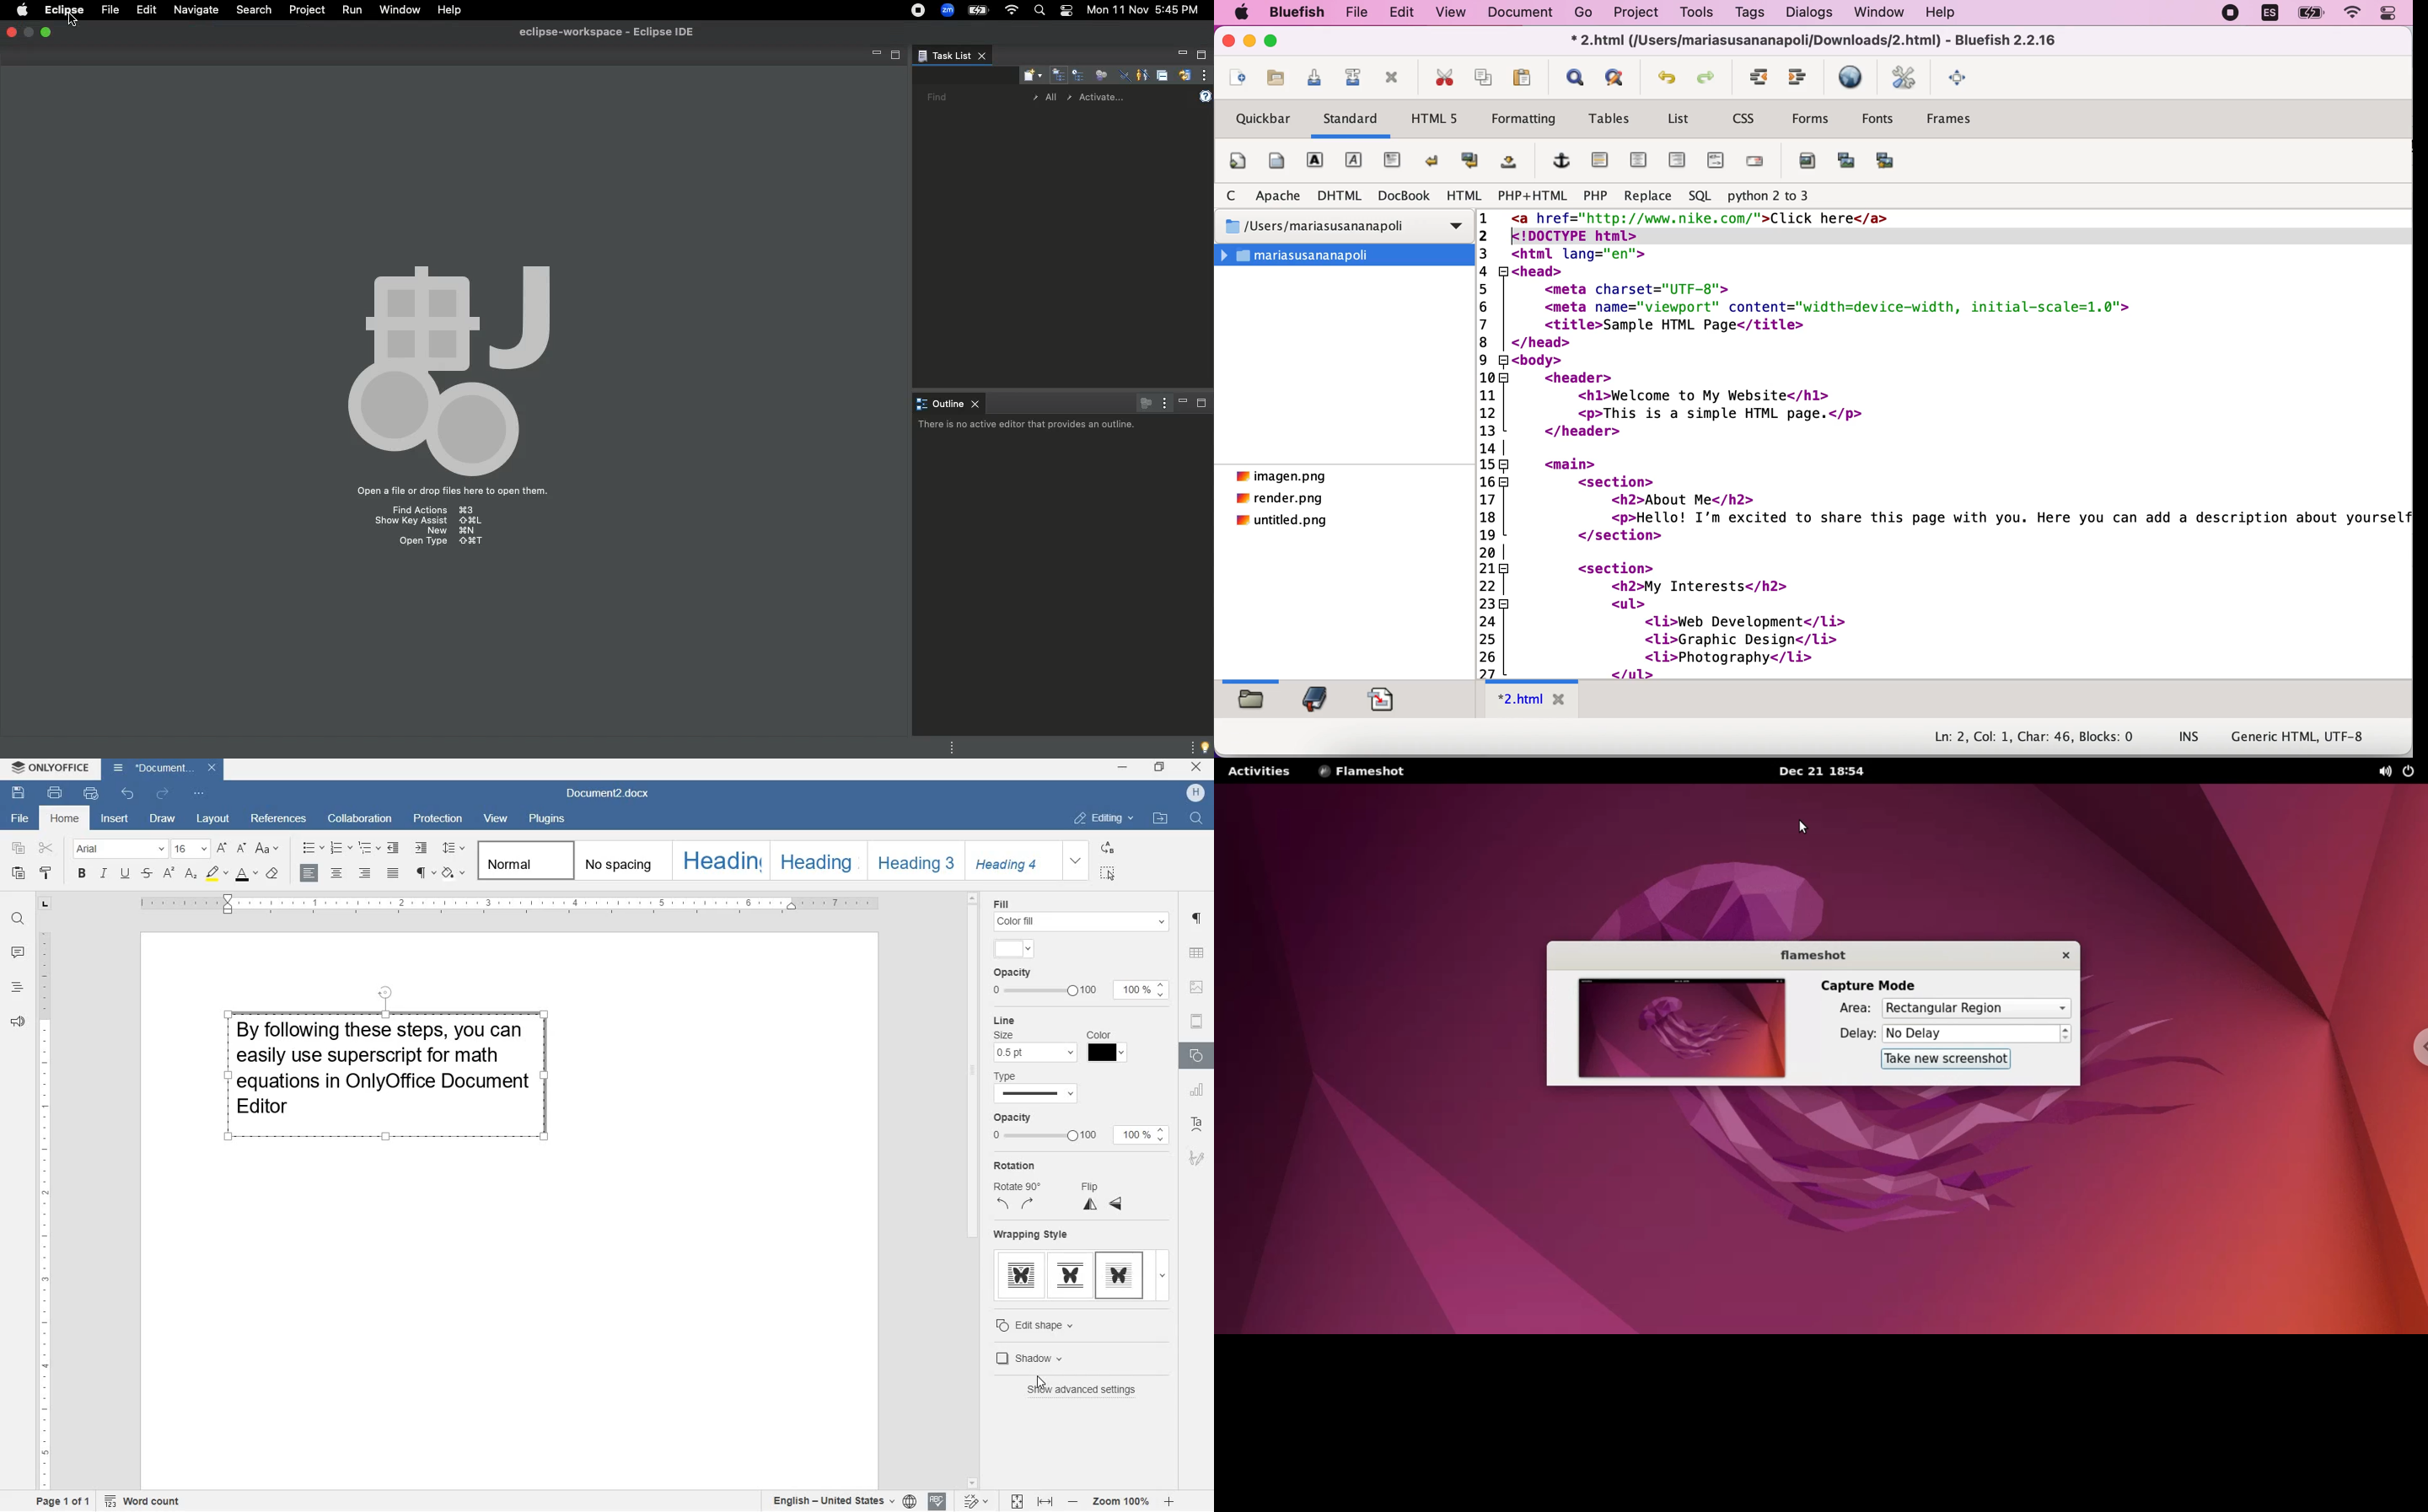  Describe the element at coordinates (1160, 768) in the screenshot. I see `restore` at that location.